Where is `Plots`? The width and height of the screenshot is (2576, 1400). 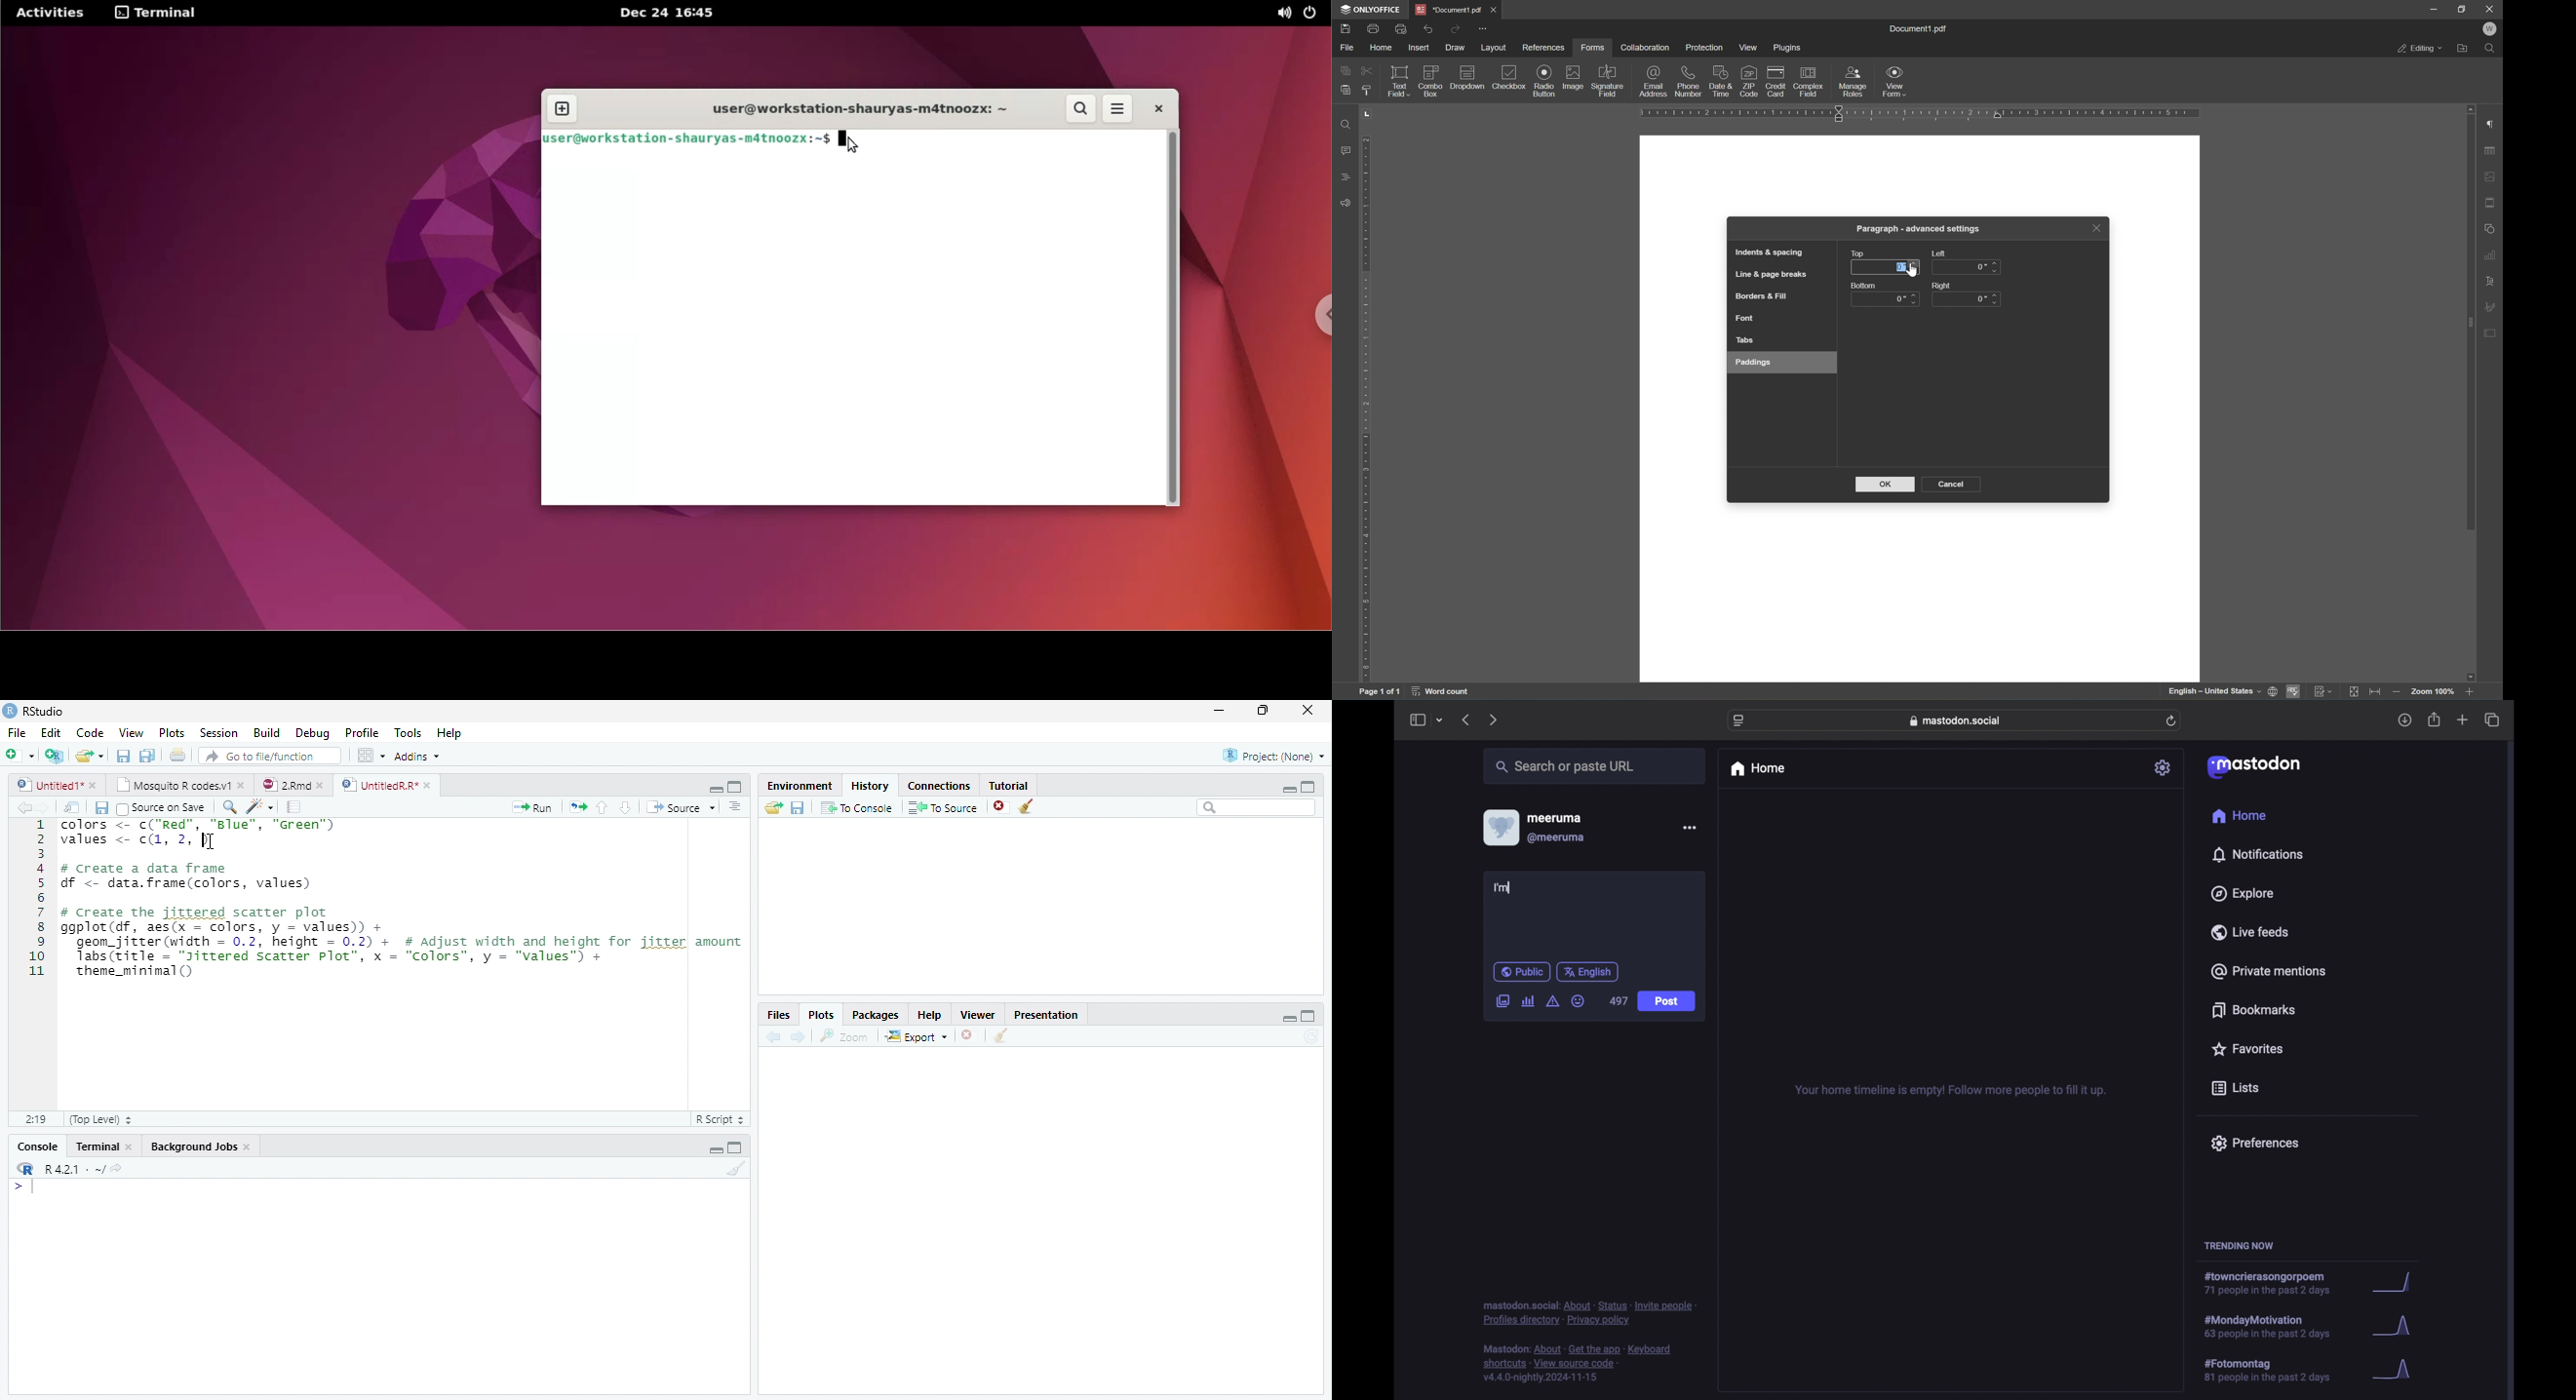 Plots is located at coordinates (821, 1015).